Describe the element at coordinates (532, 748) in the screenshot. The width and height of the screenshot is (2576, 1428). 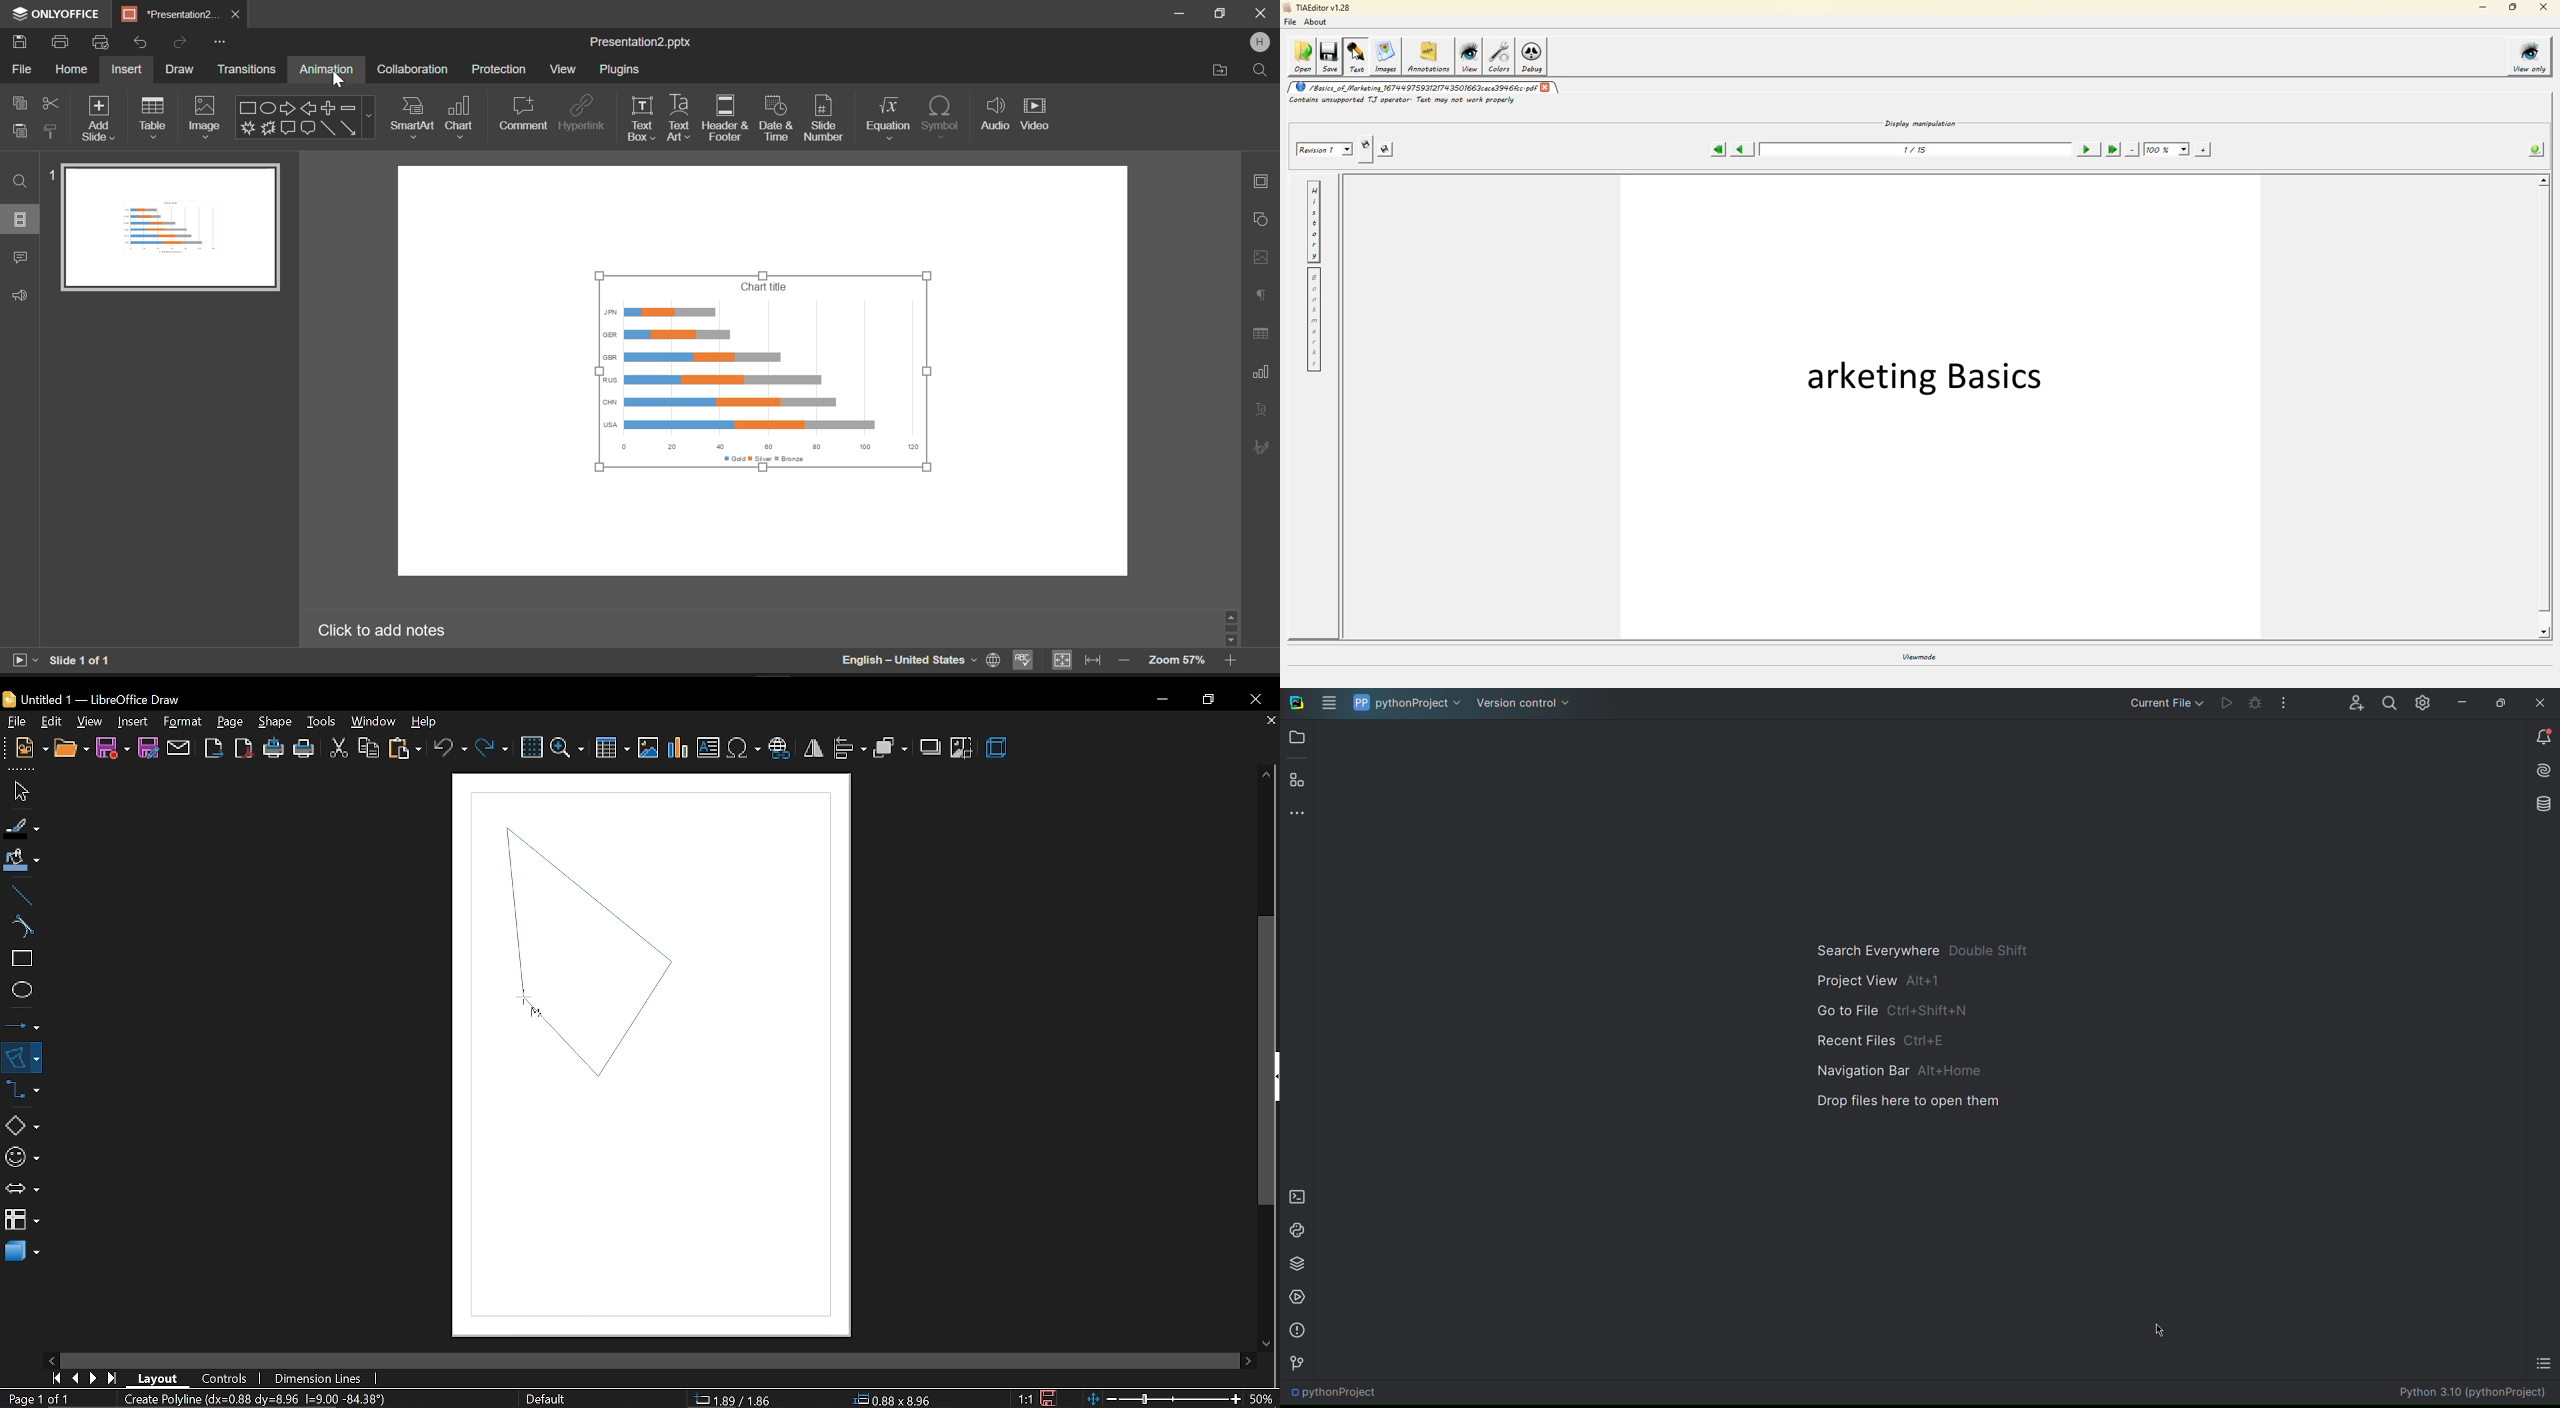
I see `grid` at that location.